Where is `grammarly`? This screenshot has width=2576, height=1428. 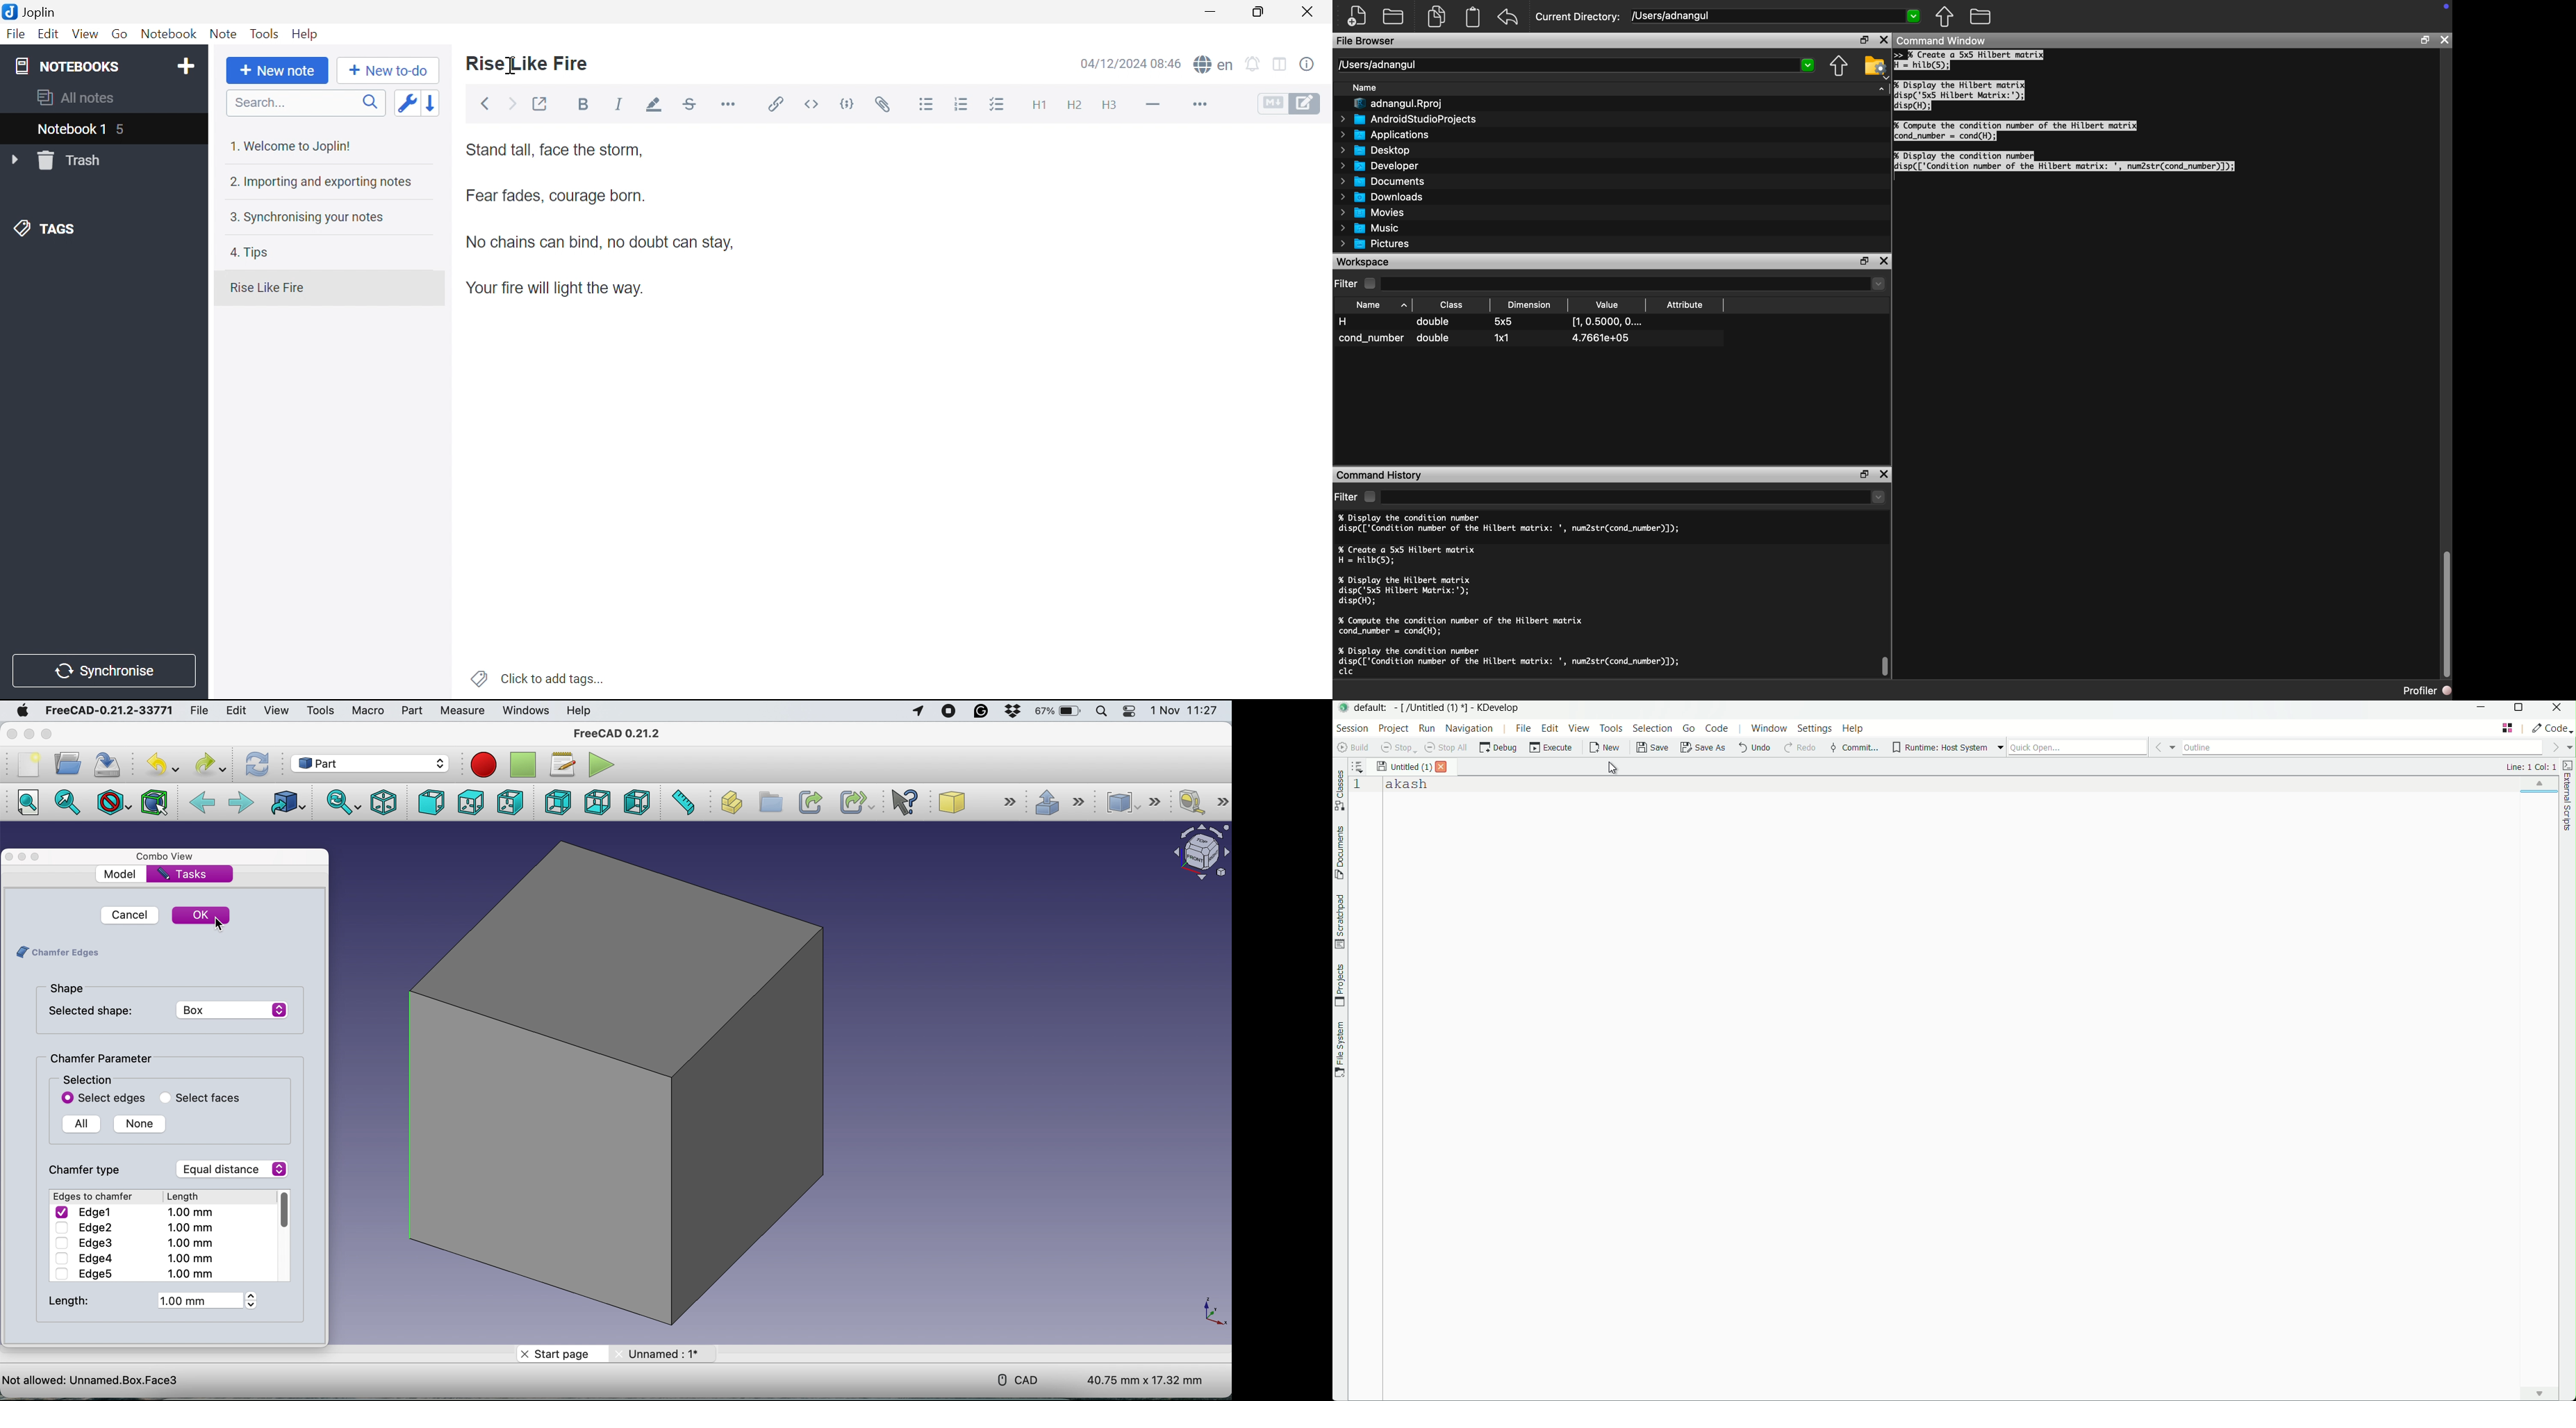
grammarly is located at coordinates (982, 712).